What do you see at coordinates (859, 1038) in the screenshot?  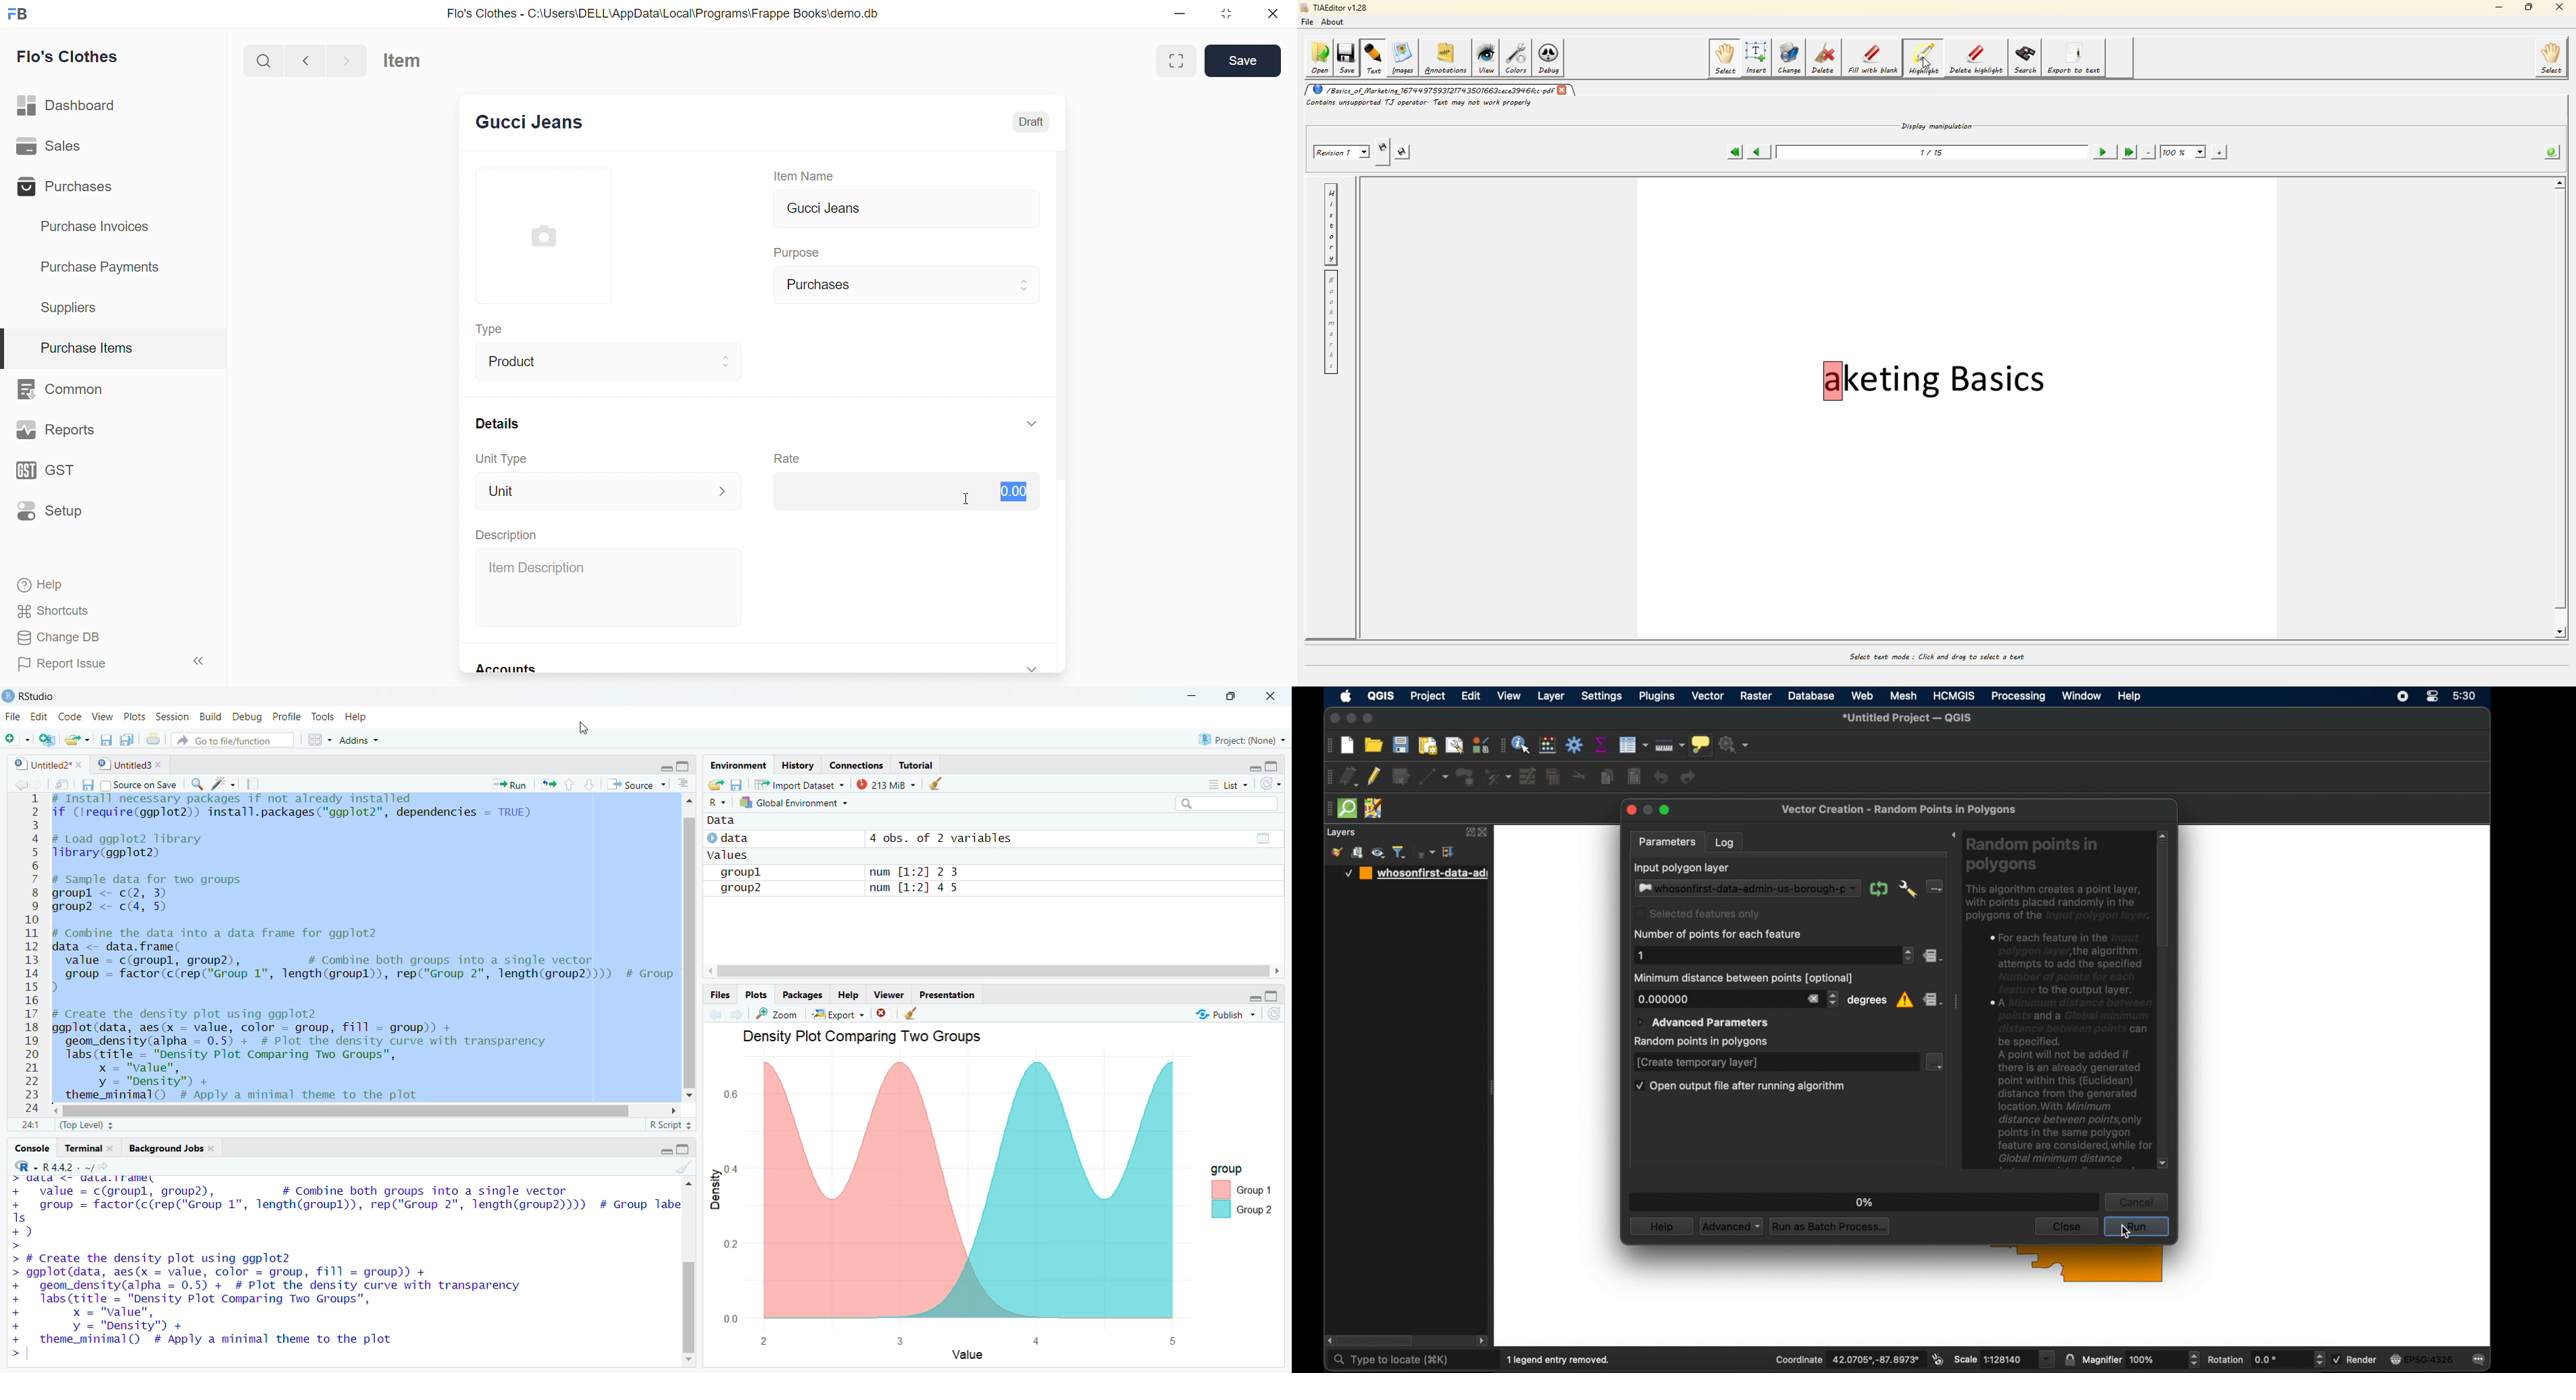 I see `density plot comparing two groups` at bounding box center [859, 1038].